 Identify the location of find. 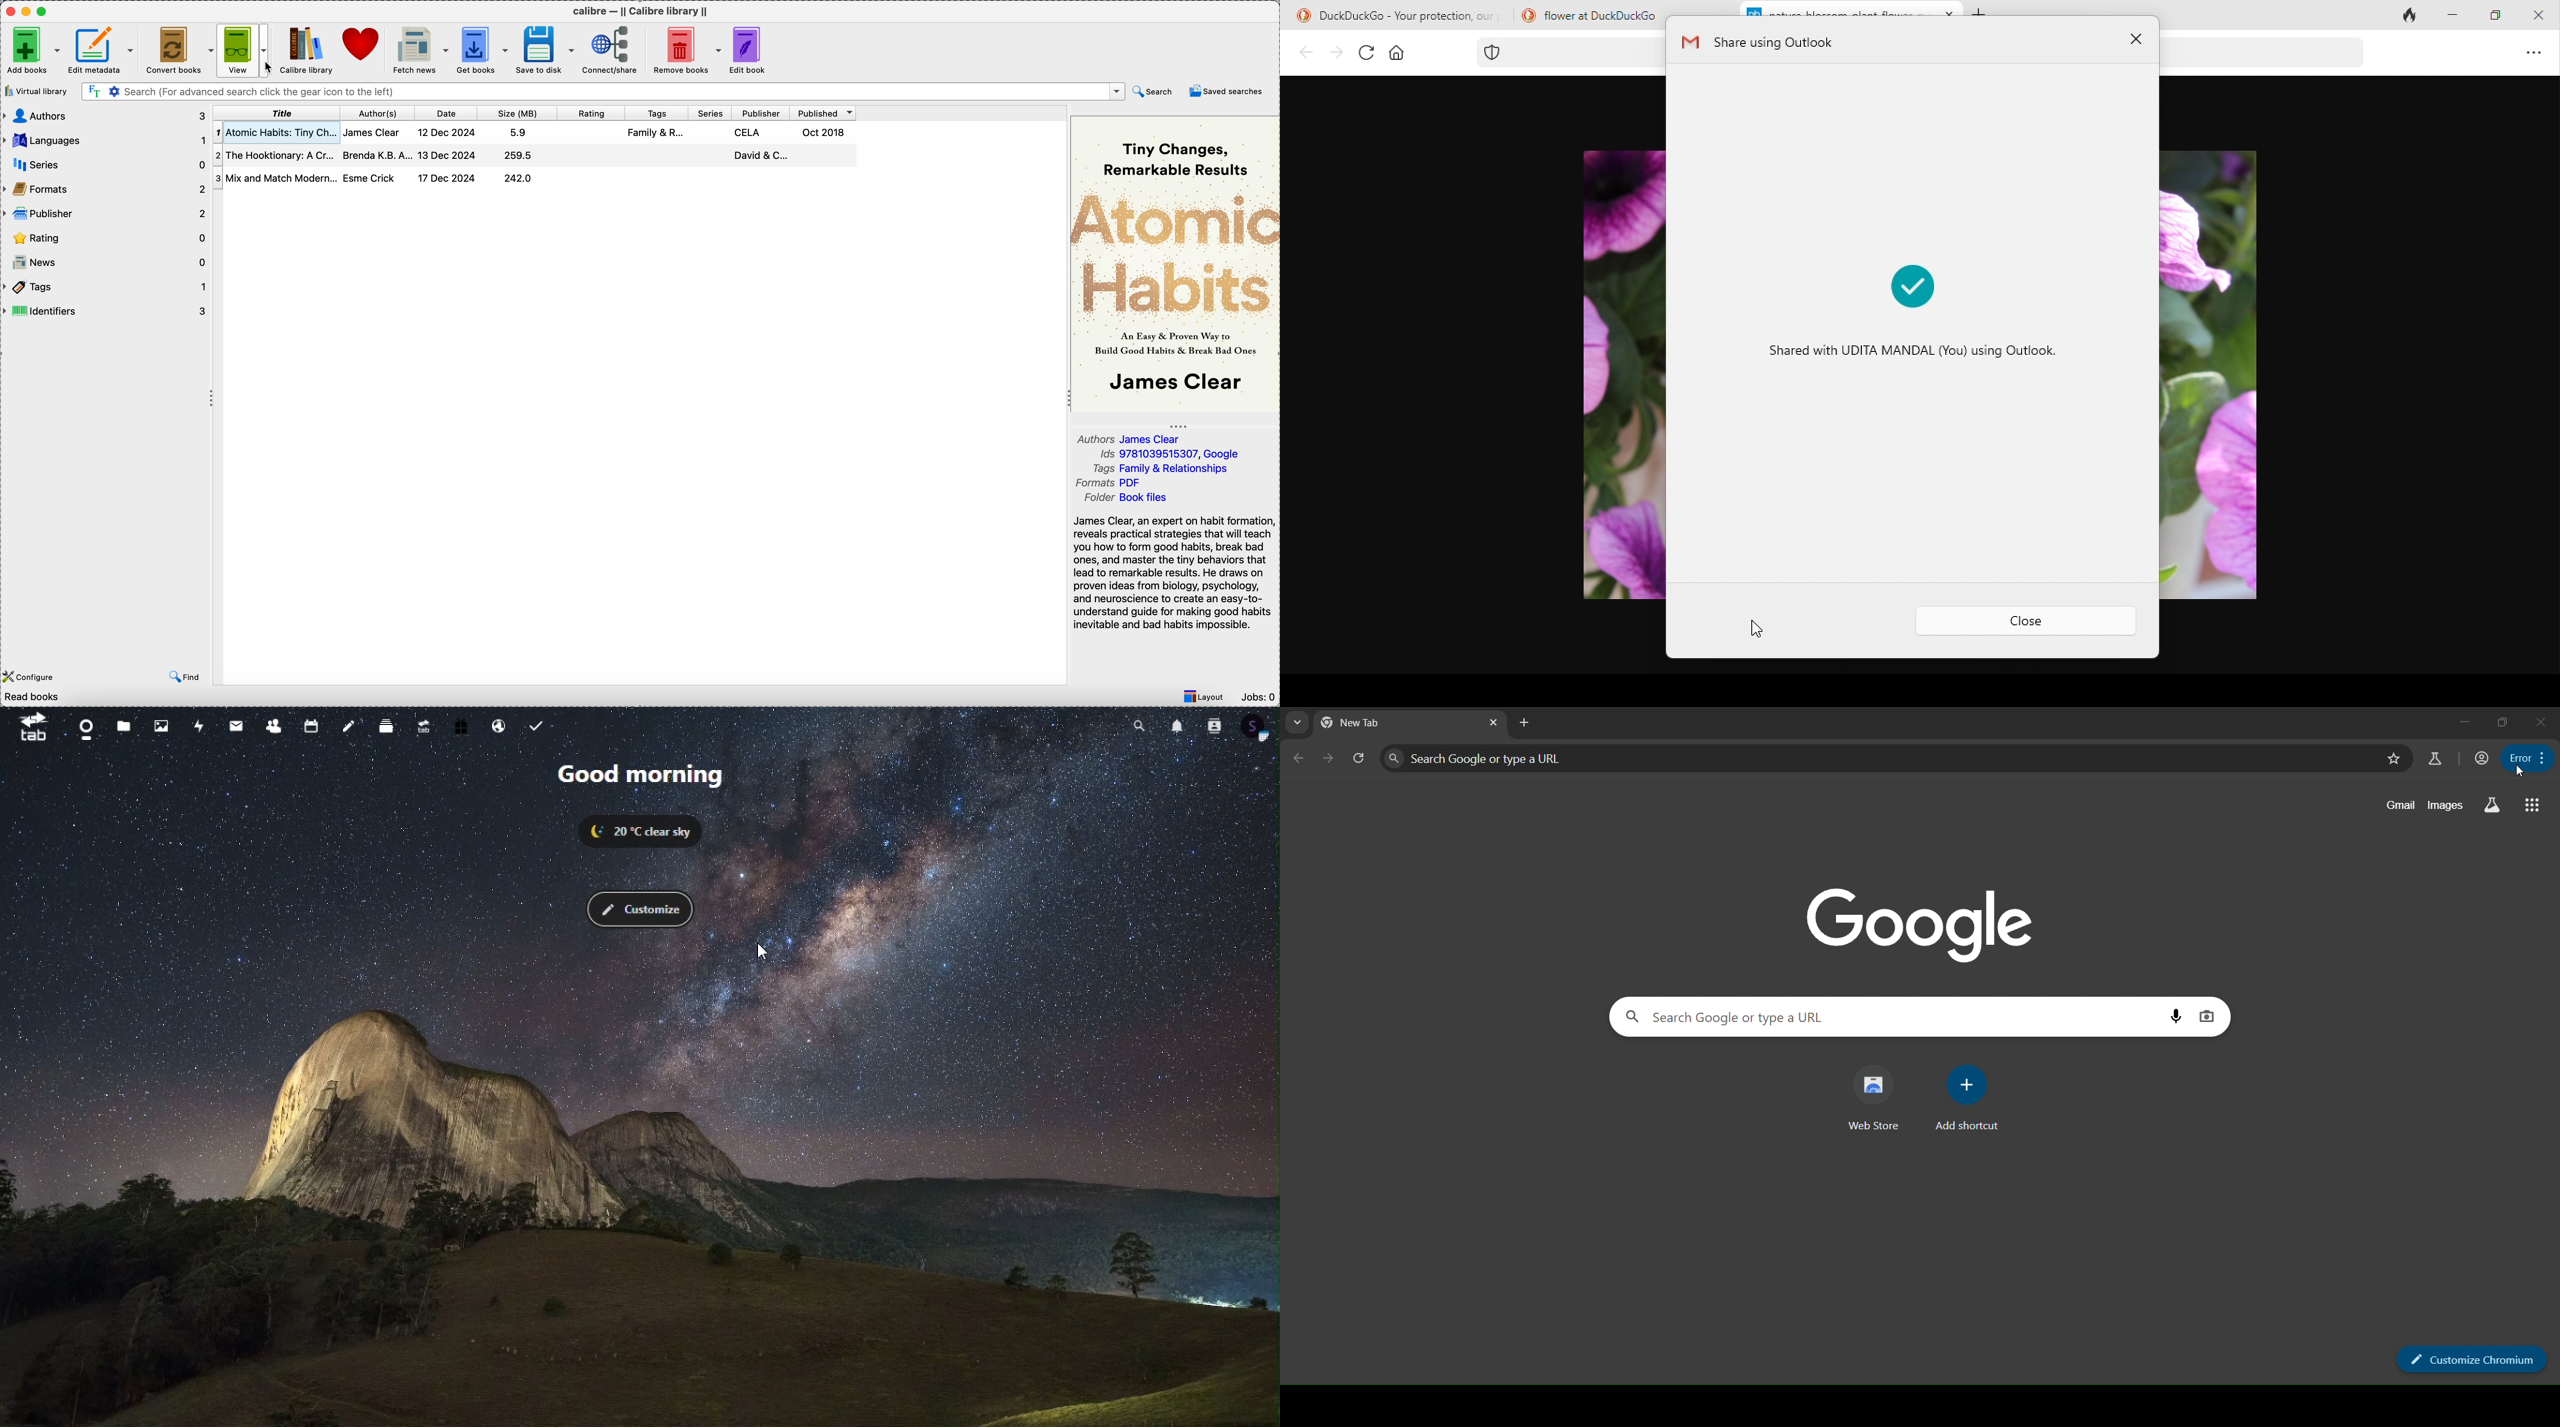
(182, 675).